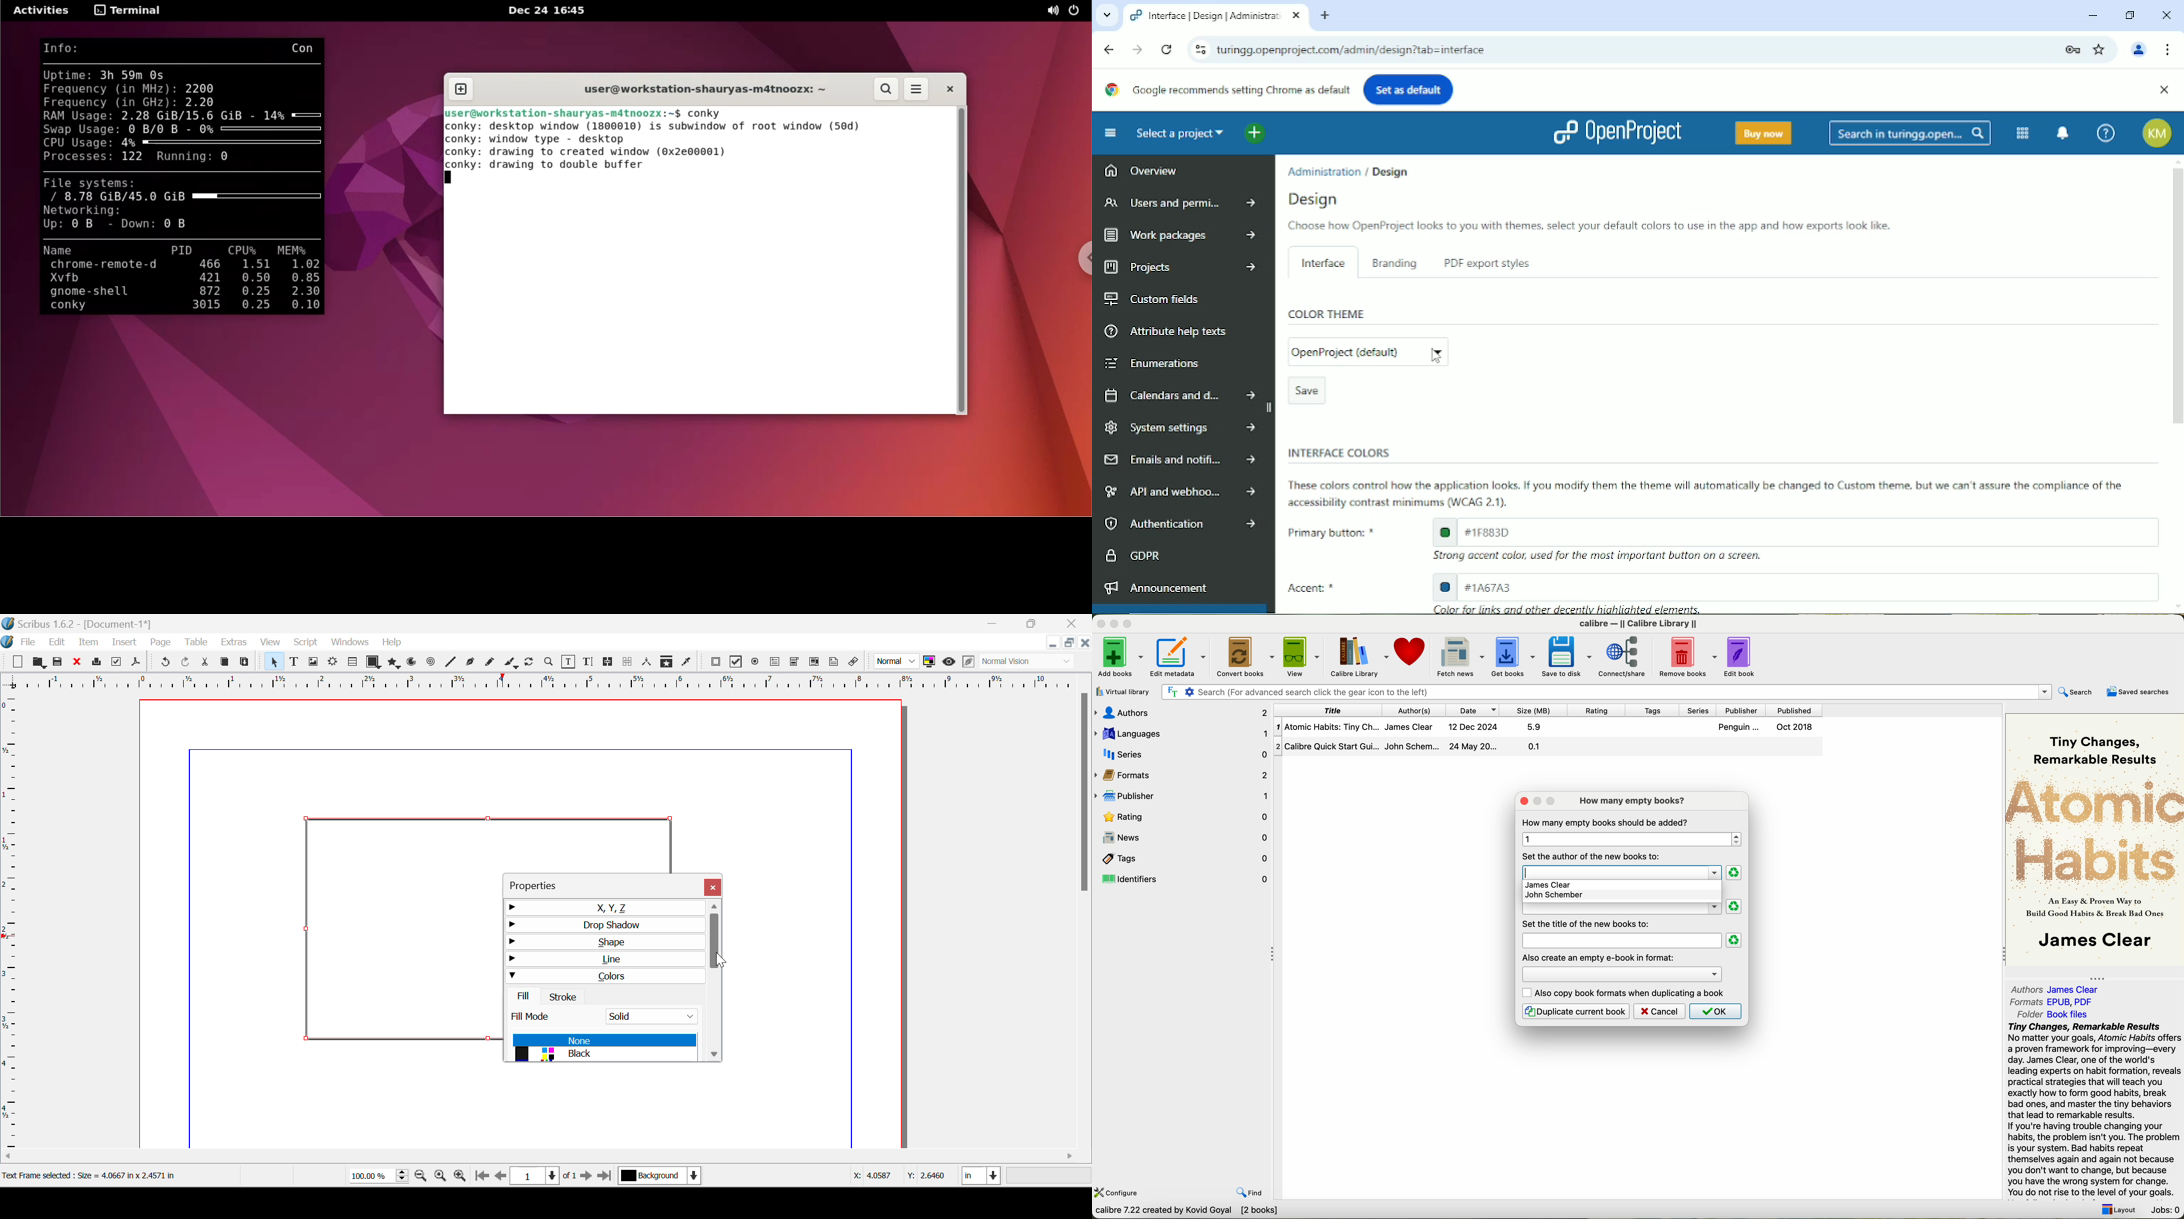 The width and height of the screenshot is (2184, 1232). Describe the element at coordinates (460, 1178) in the screenshot. I see `Zoom In` at that location.